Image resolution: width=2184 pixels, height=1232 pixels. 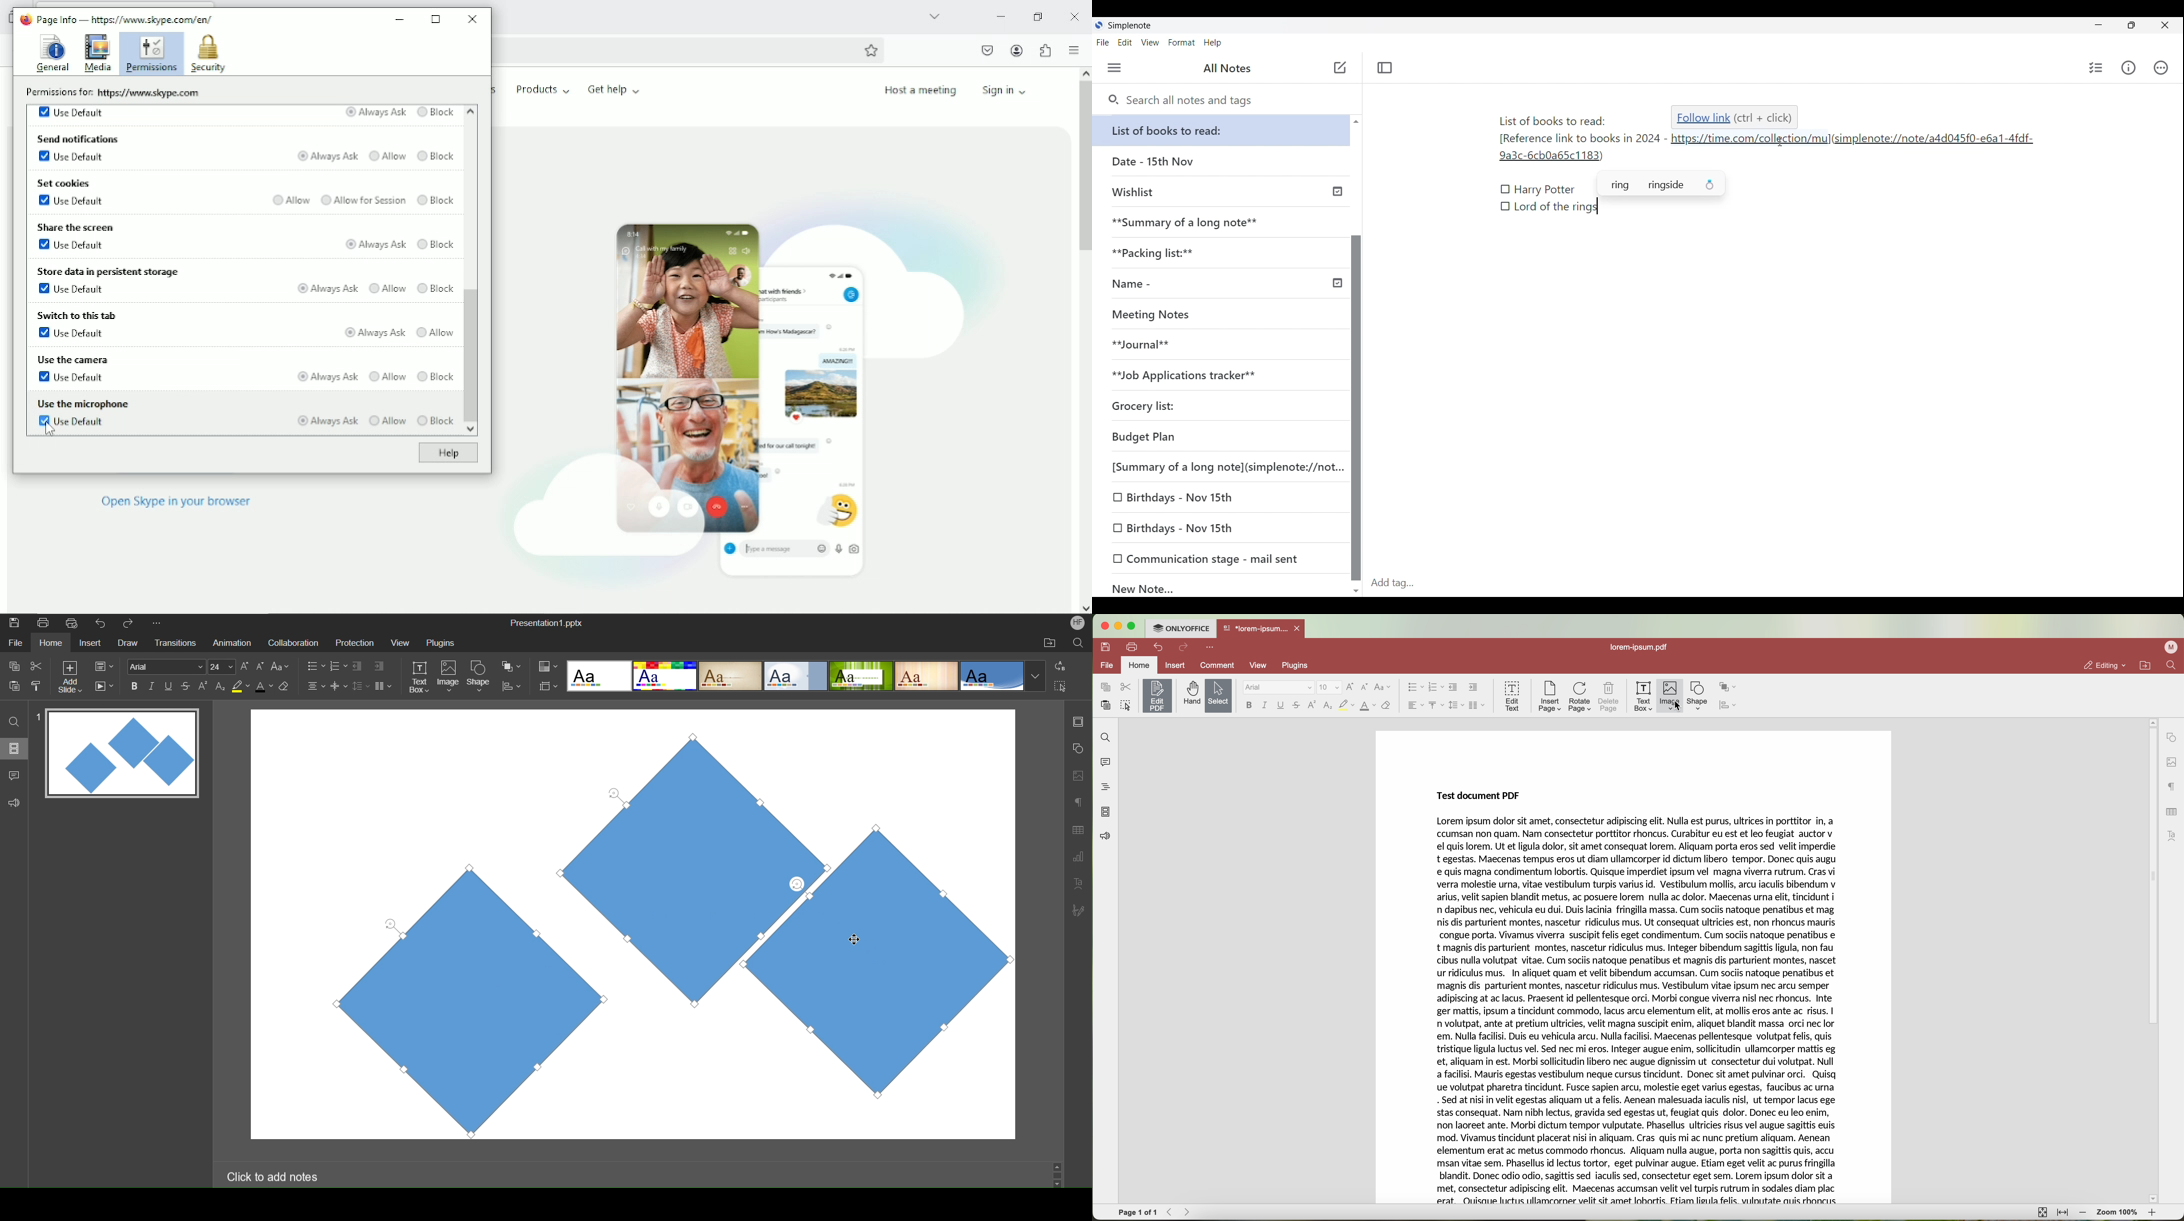 I want to click on find, so click(x=1104, y=737).